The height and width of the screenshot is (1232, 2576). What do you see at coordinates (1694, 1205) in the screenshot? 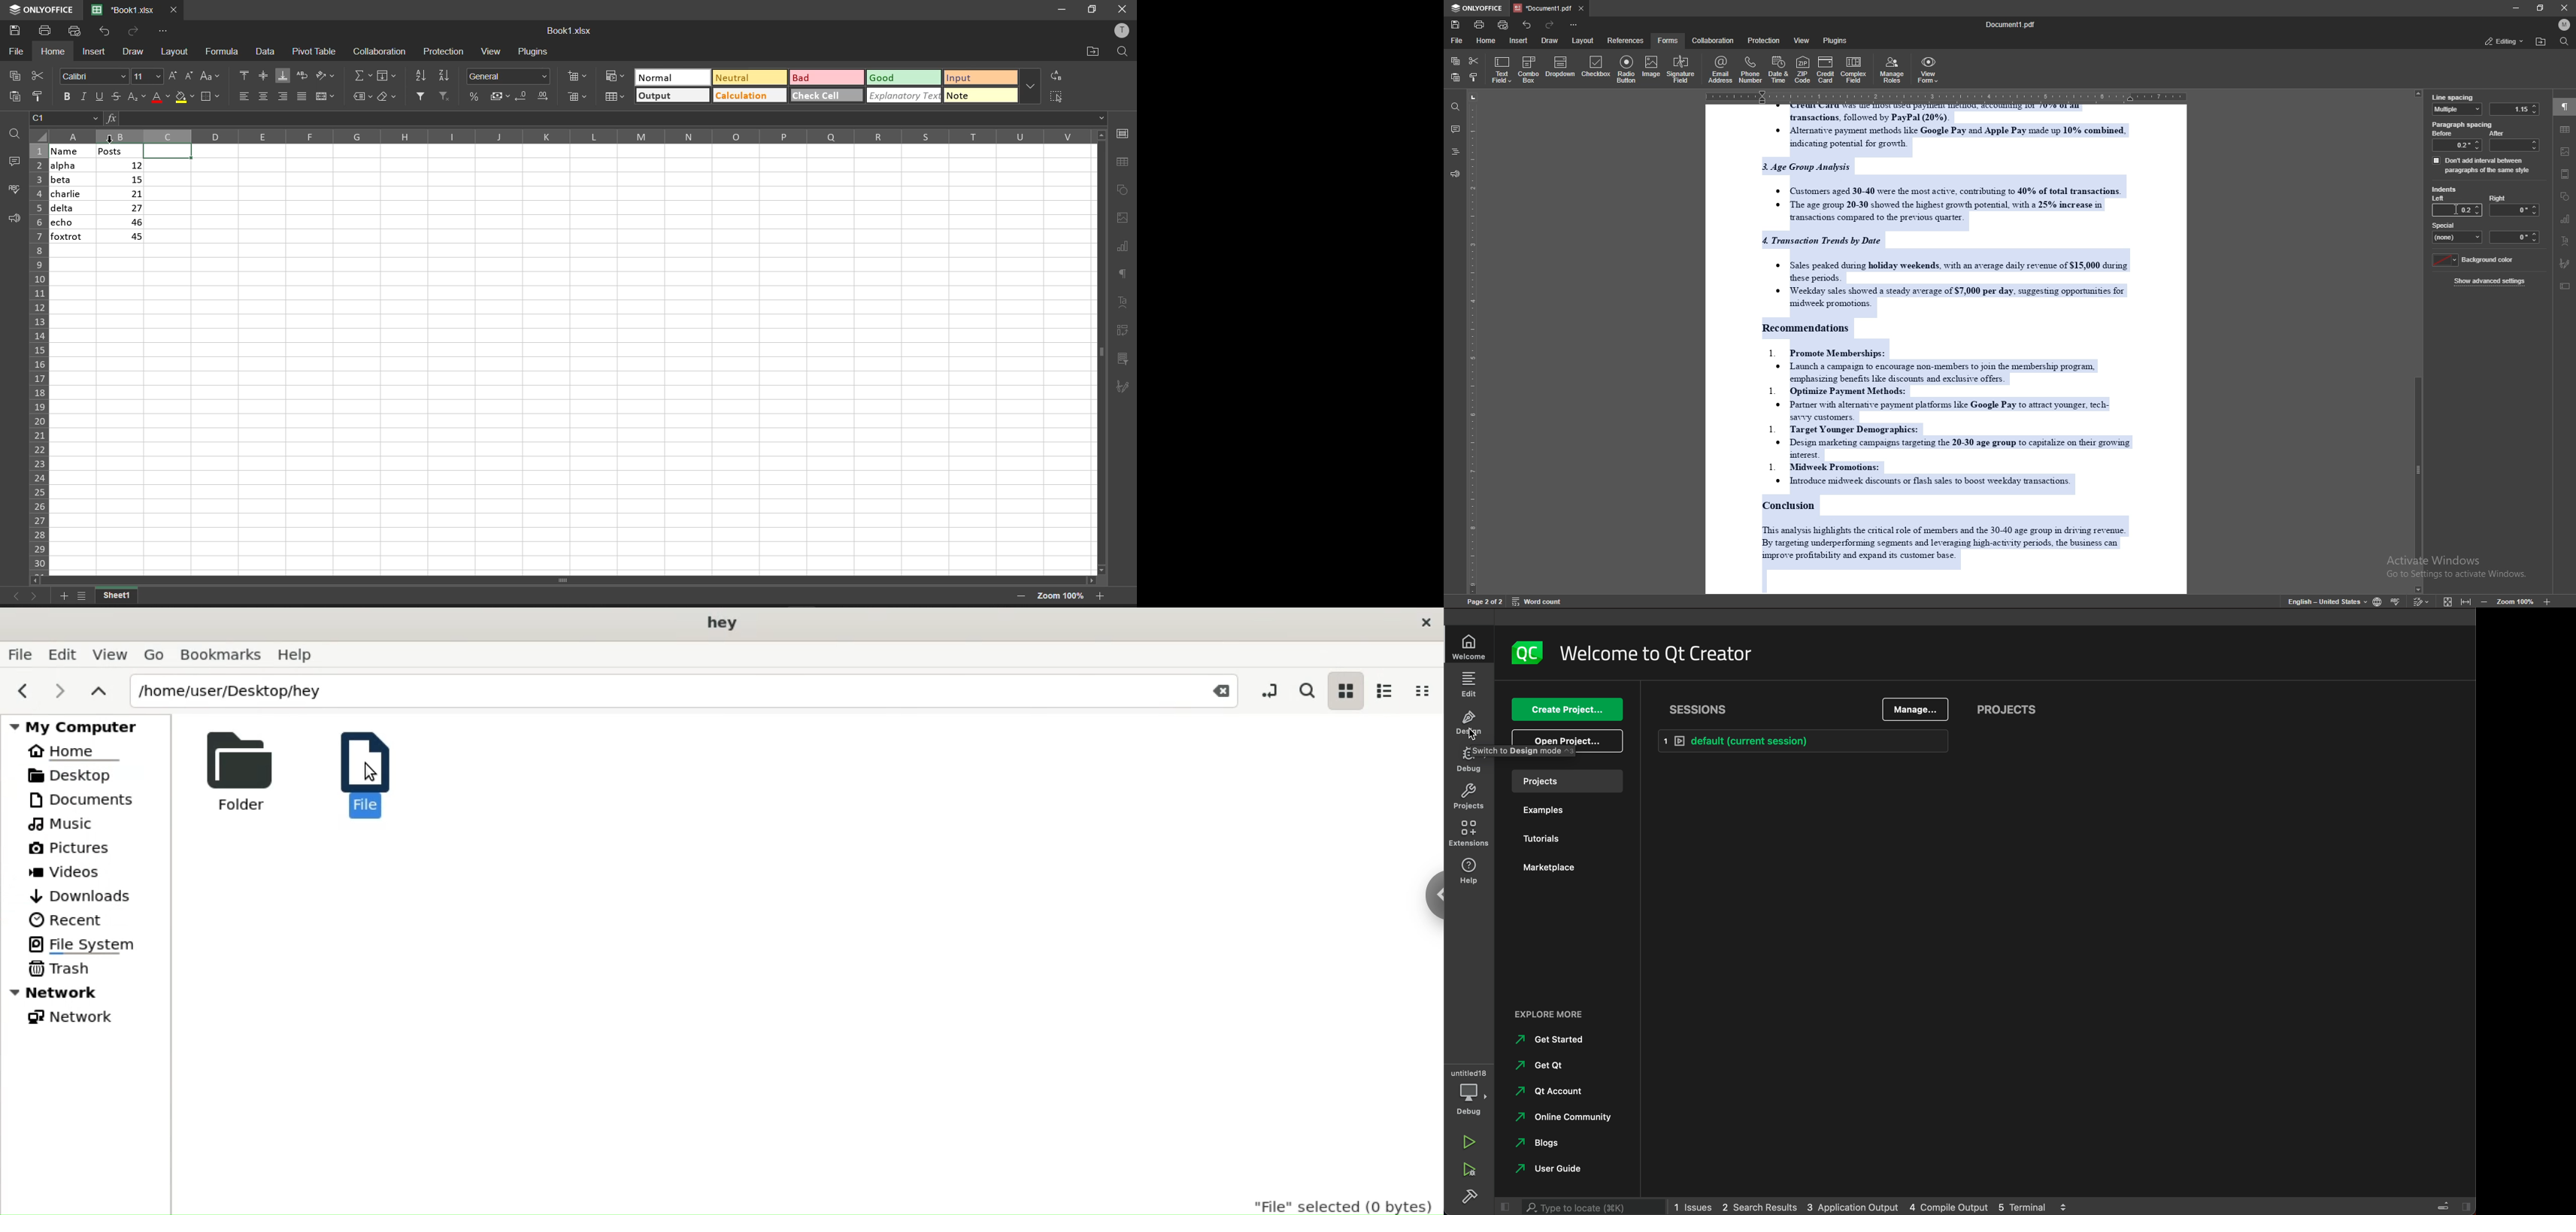
I see `1 issues` at bounding box center [1694, 1205].